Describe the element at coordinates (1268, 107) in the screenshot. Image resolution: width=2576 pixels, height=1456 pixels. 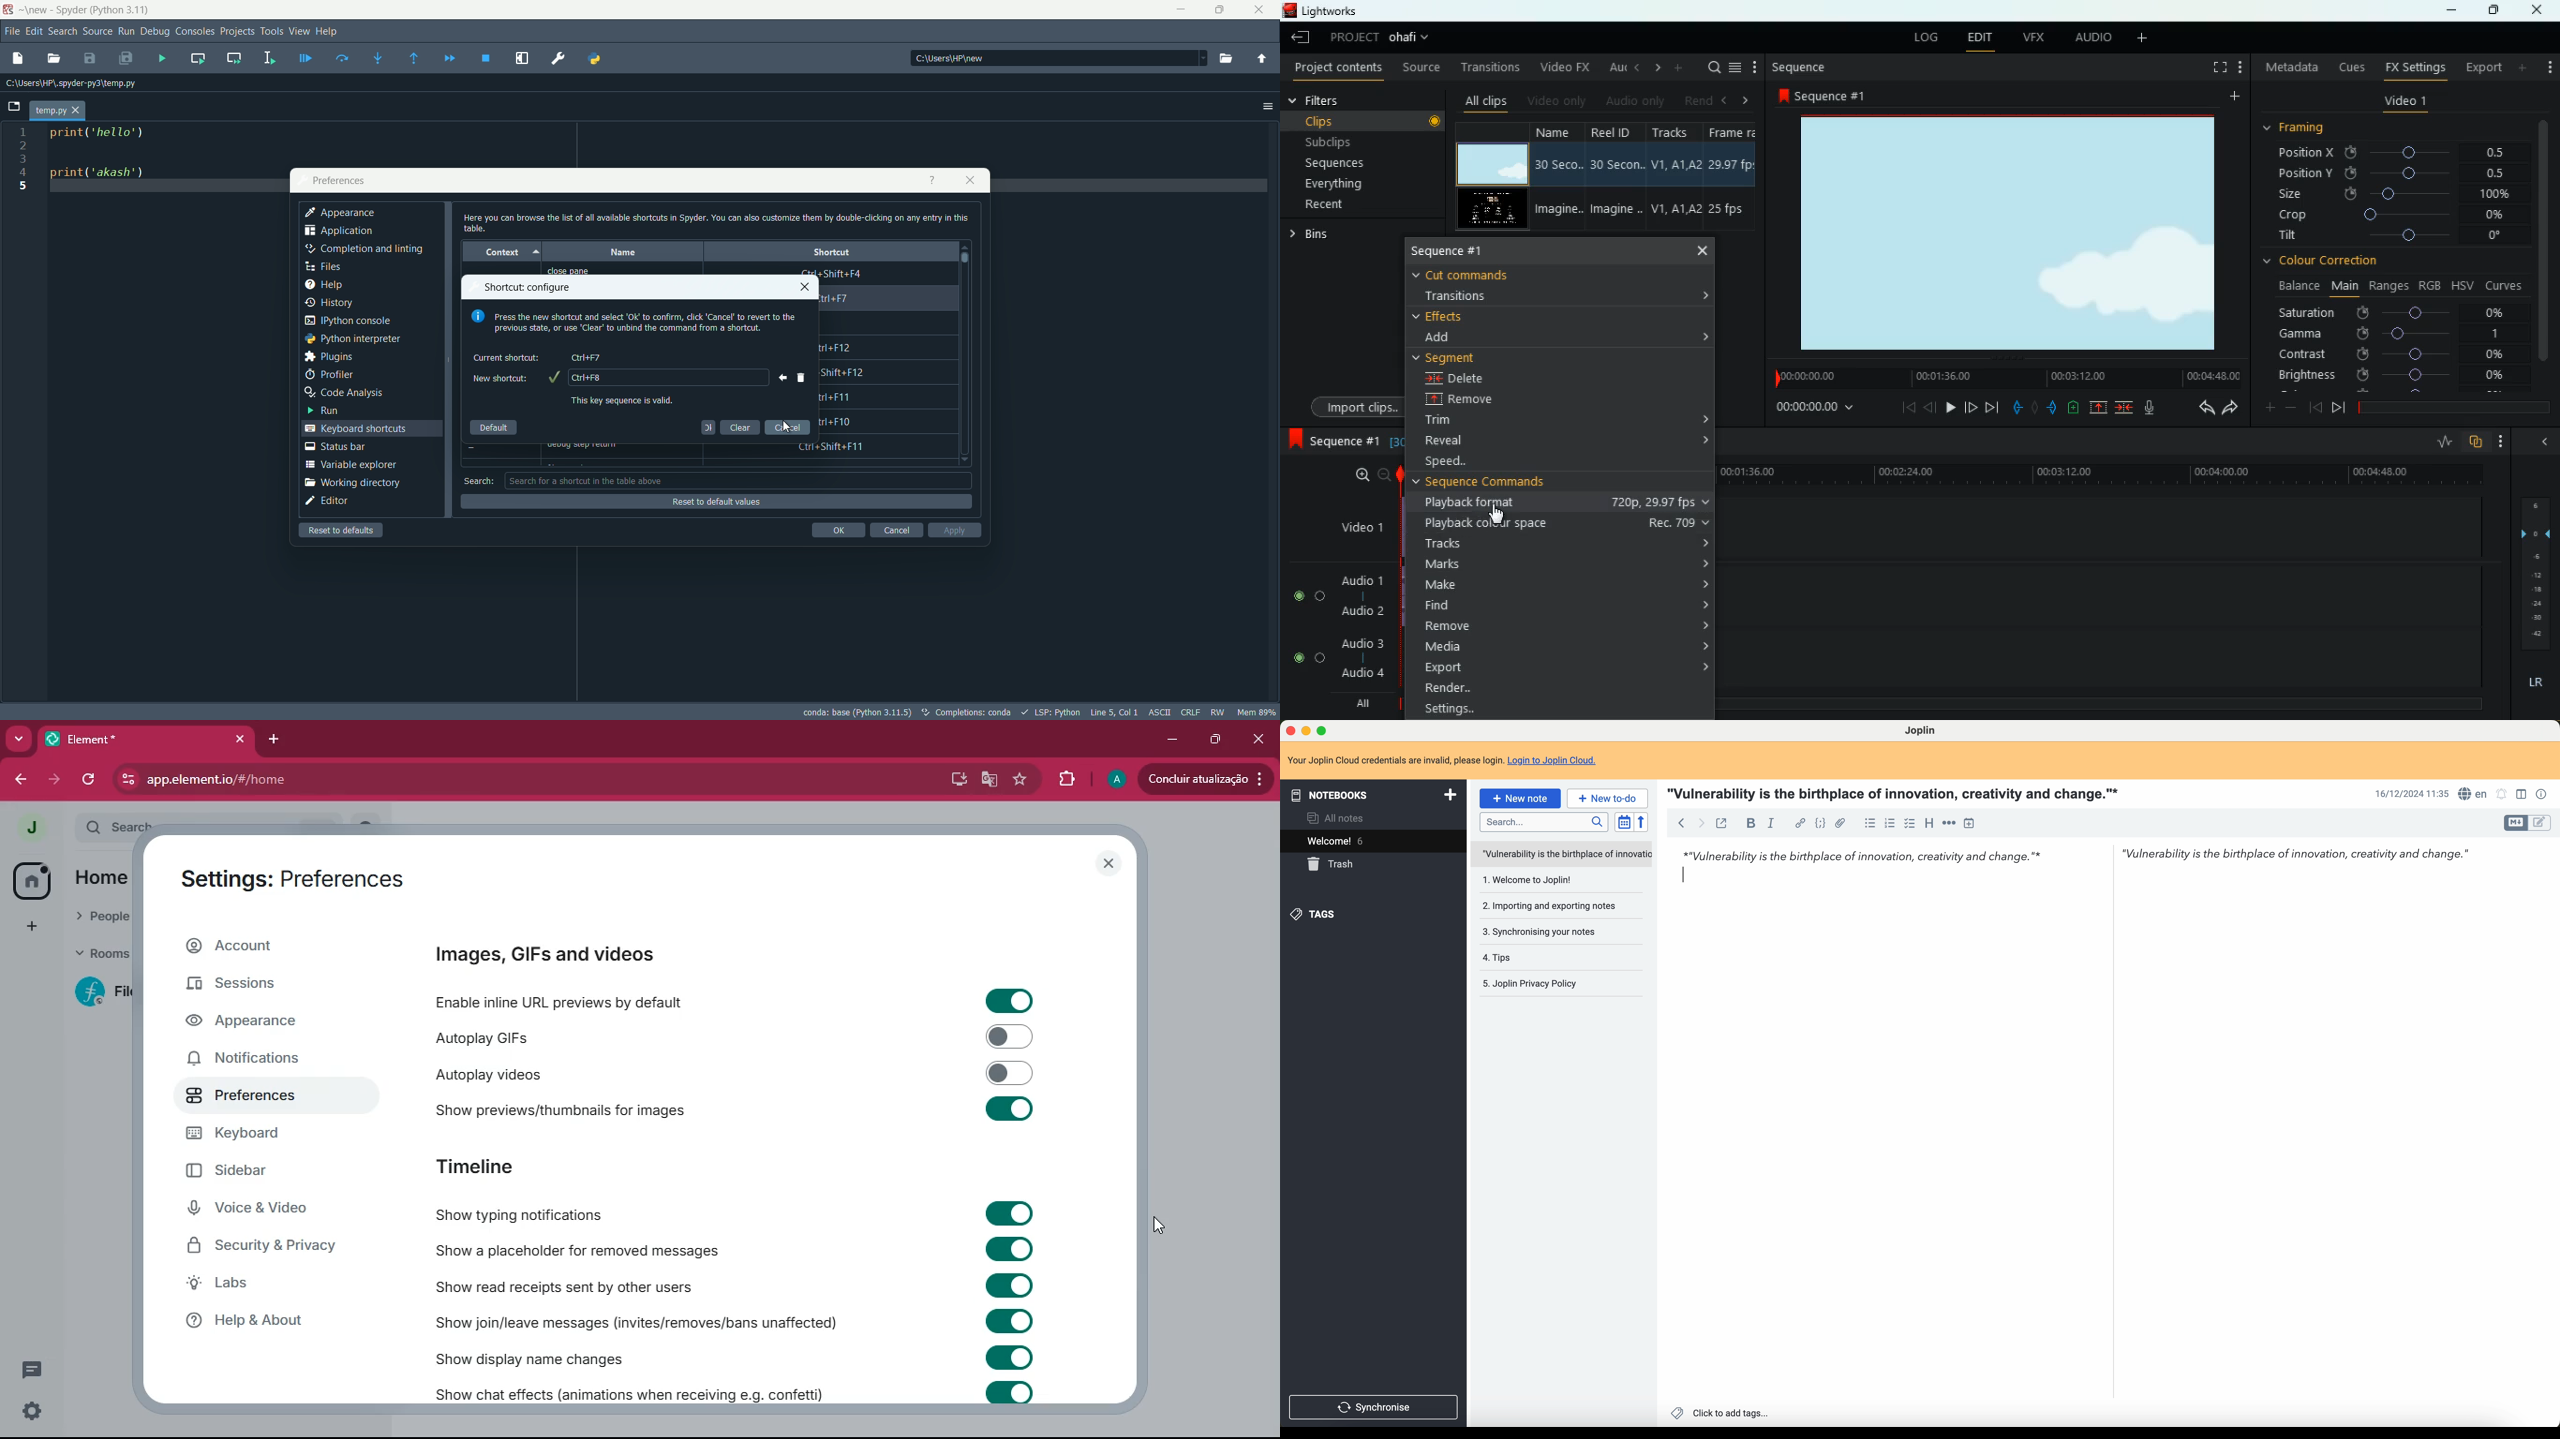
I see `options` at that location.